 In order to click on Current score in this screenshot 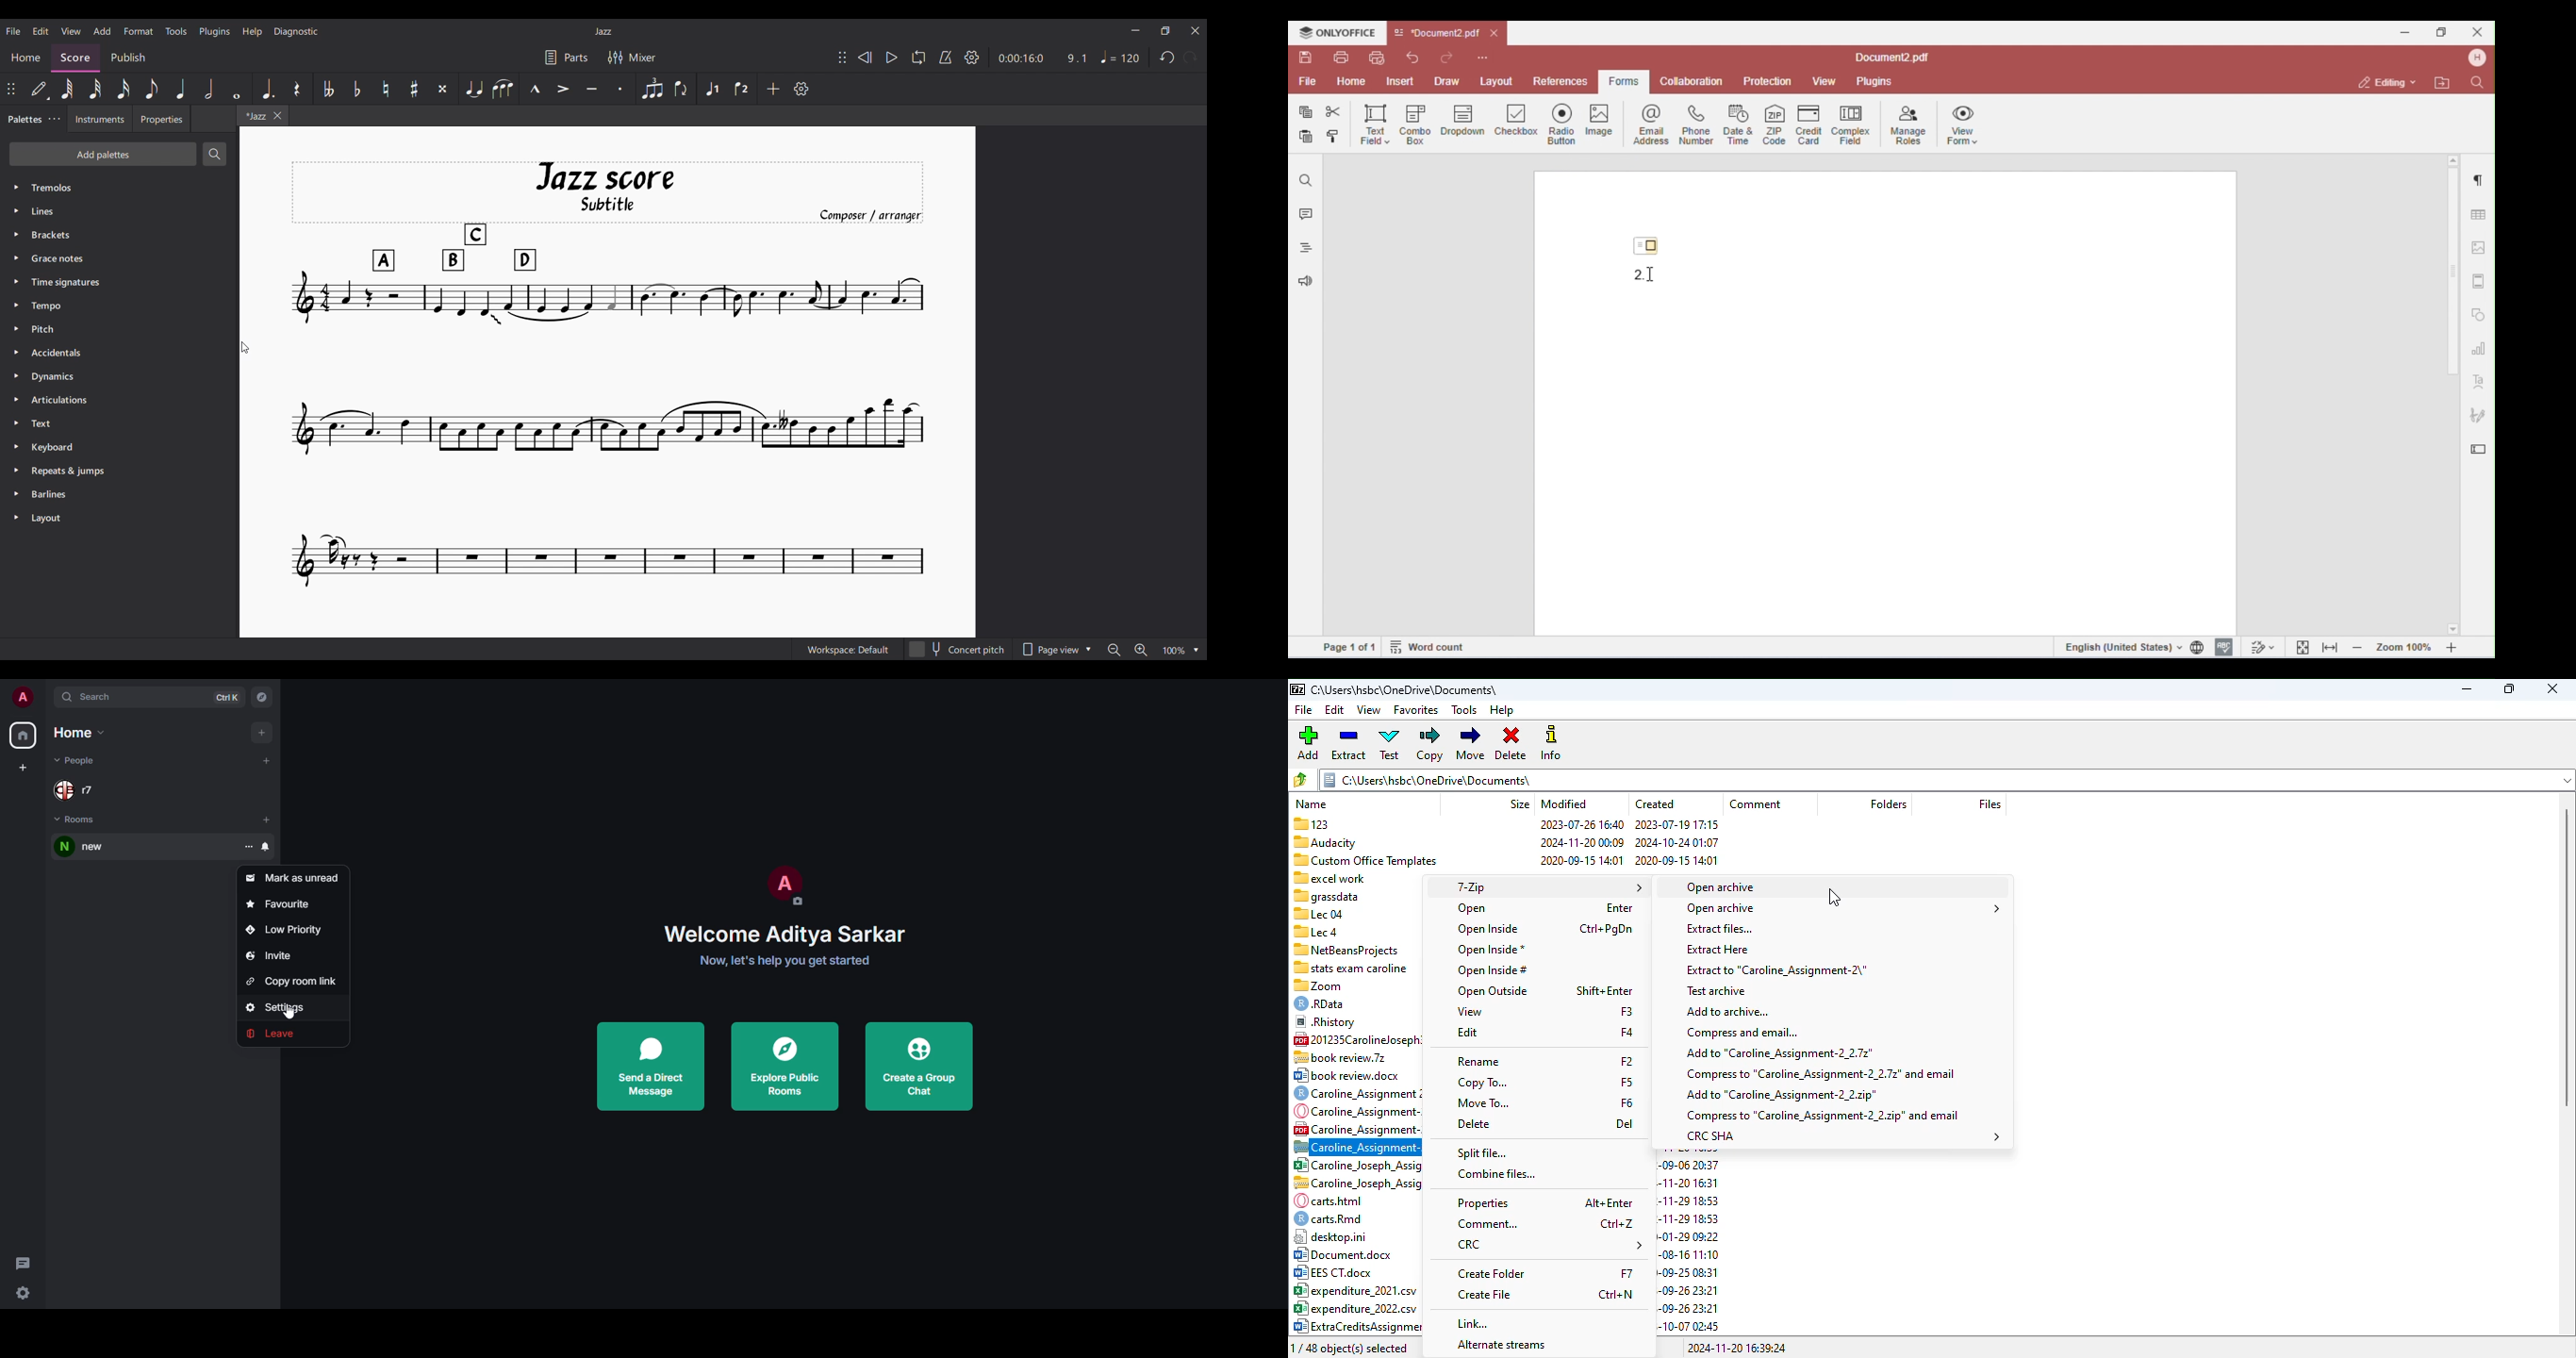, I will do `click(412, 432)`.